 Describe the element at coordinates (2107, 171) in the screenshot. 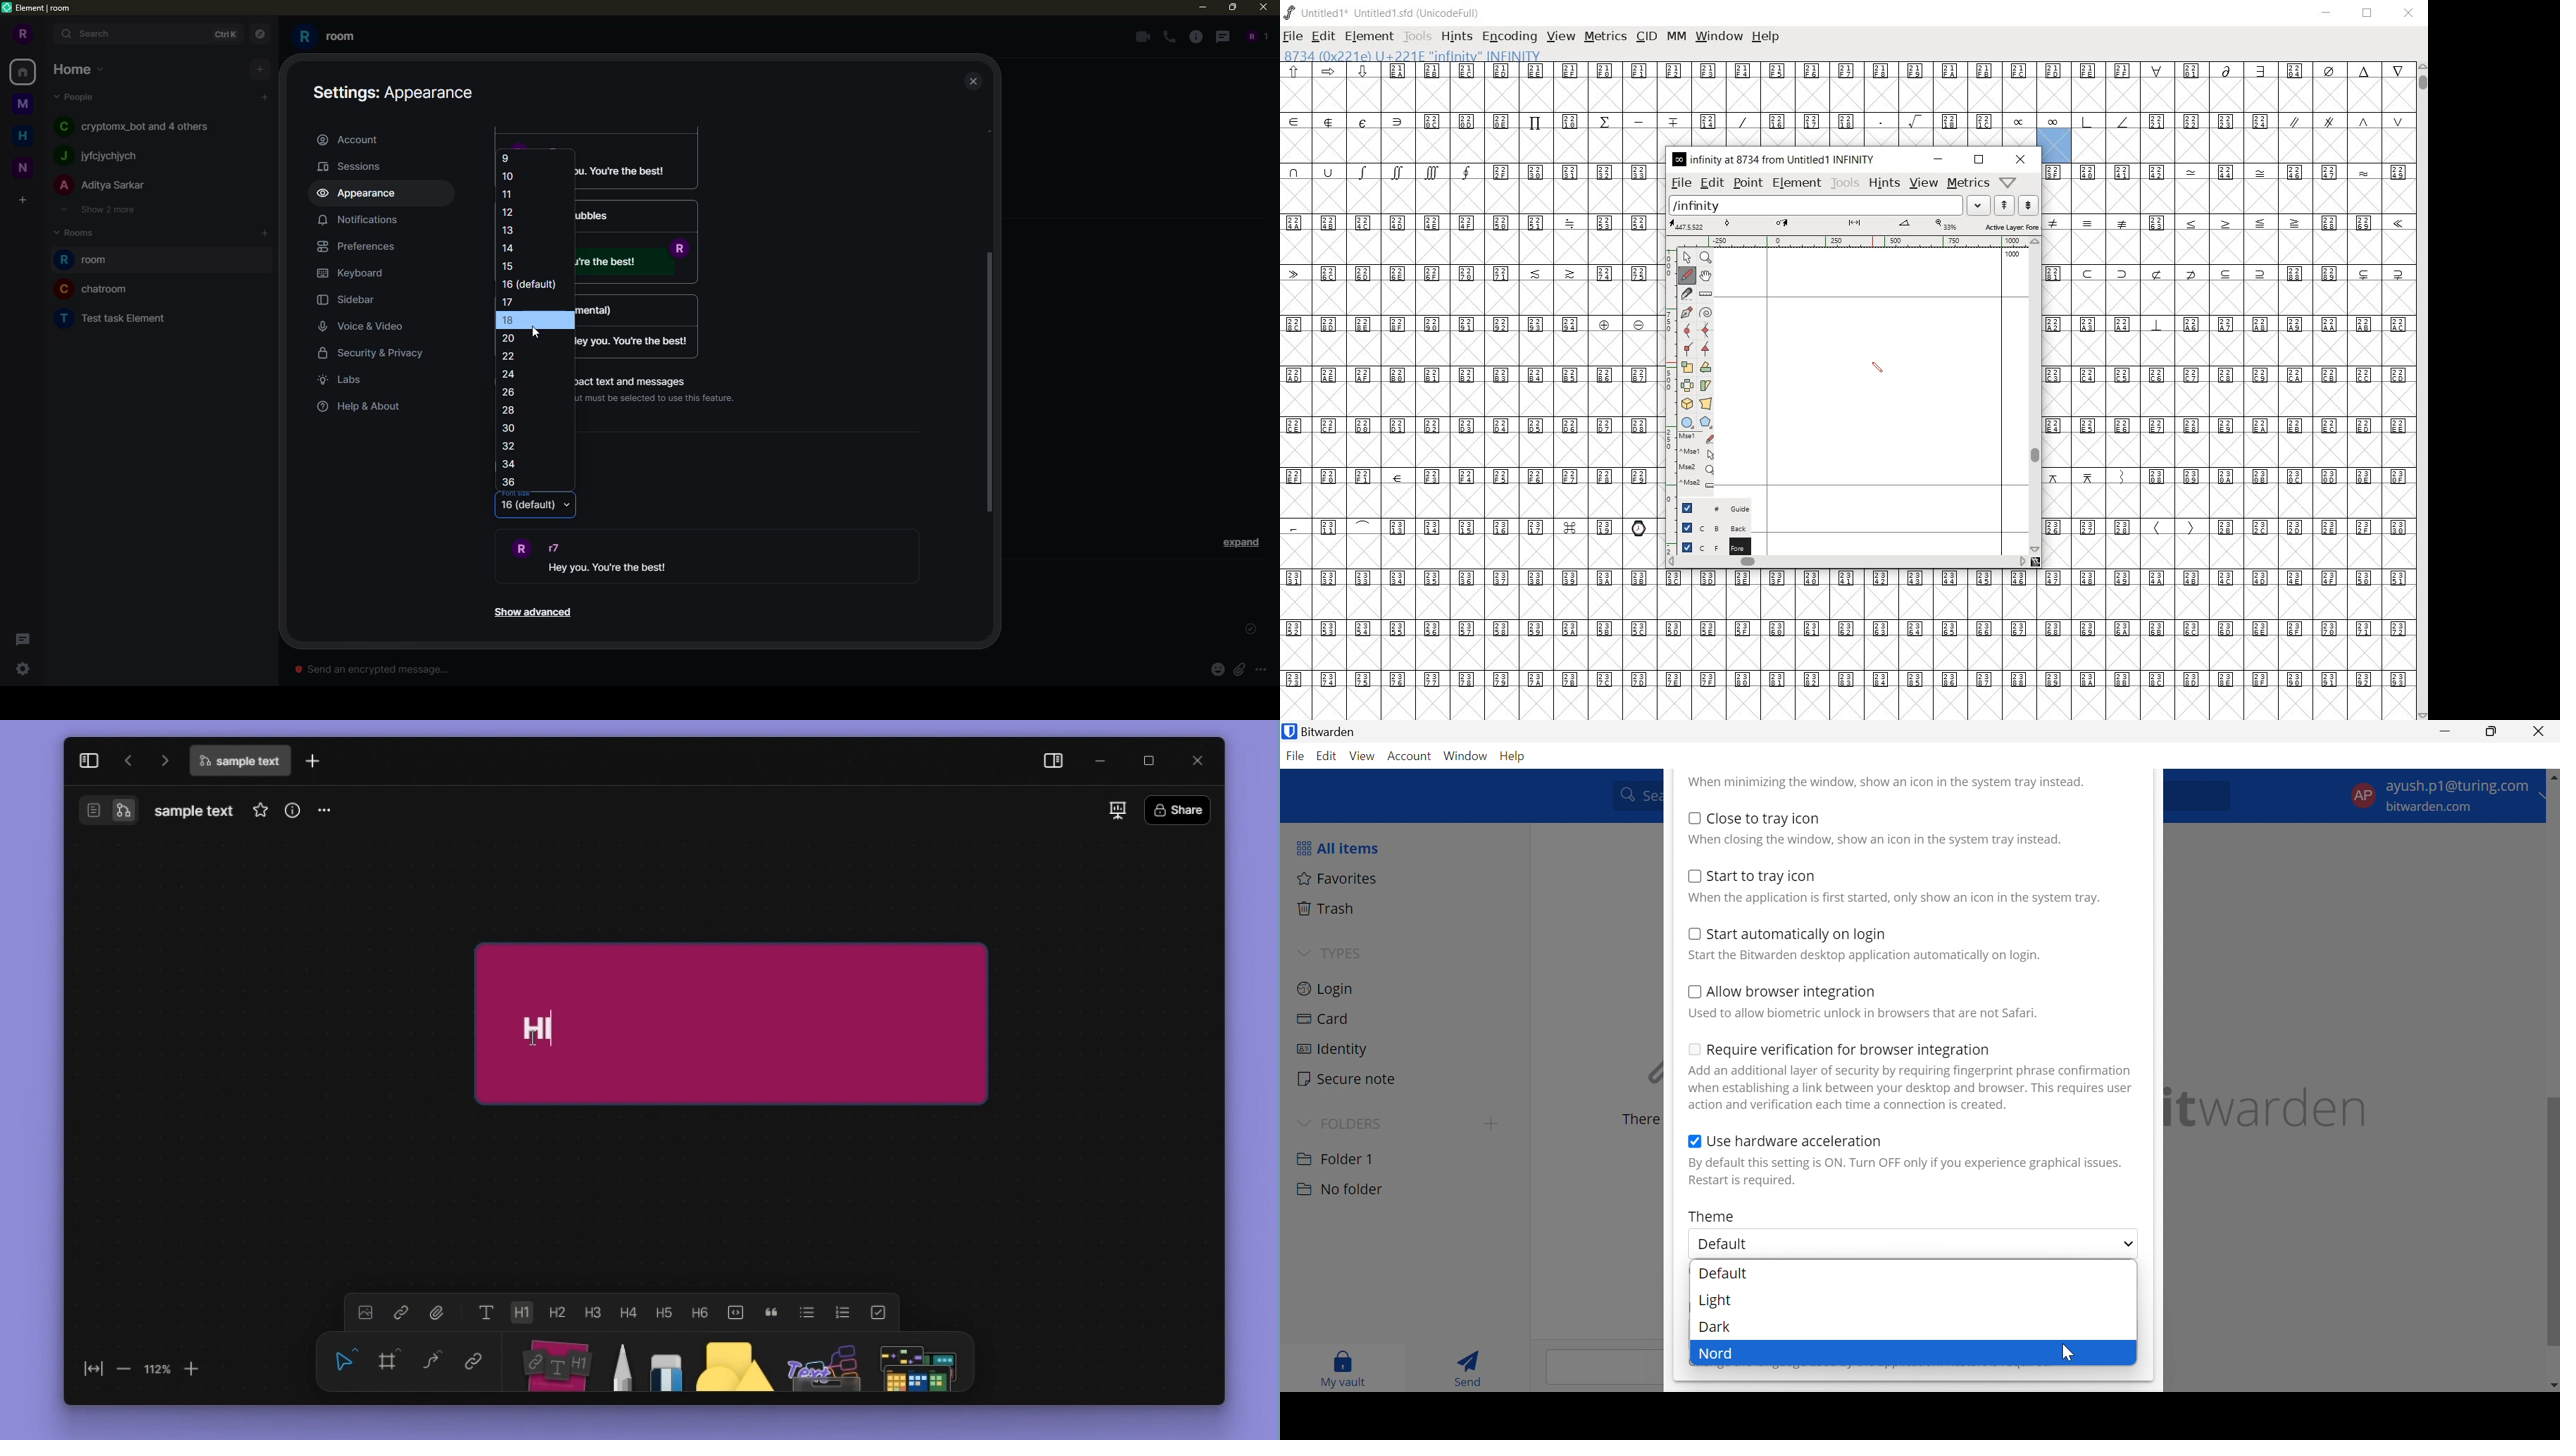

I see `Unicode code points` at that location.